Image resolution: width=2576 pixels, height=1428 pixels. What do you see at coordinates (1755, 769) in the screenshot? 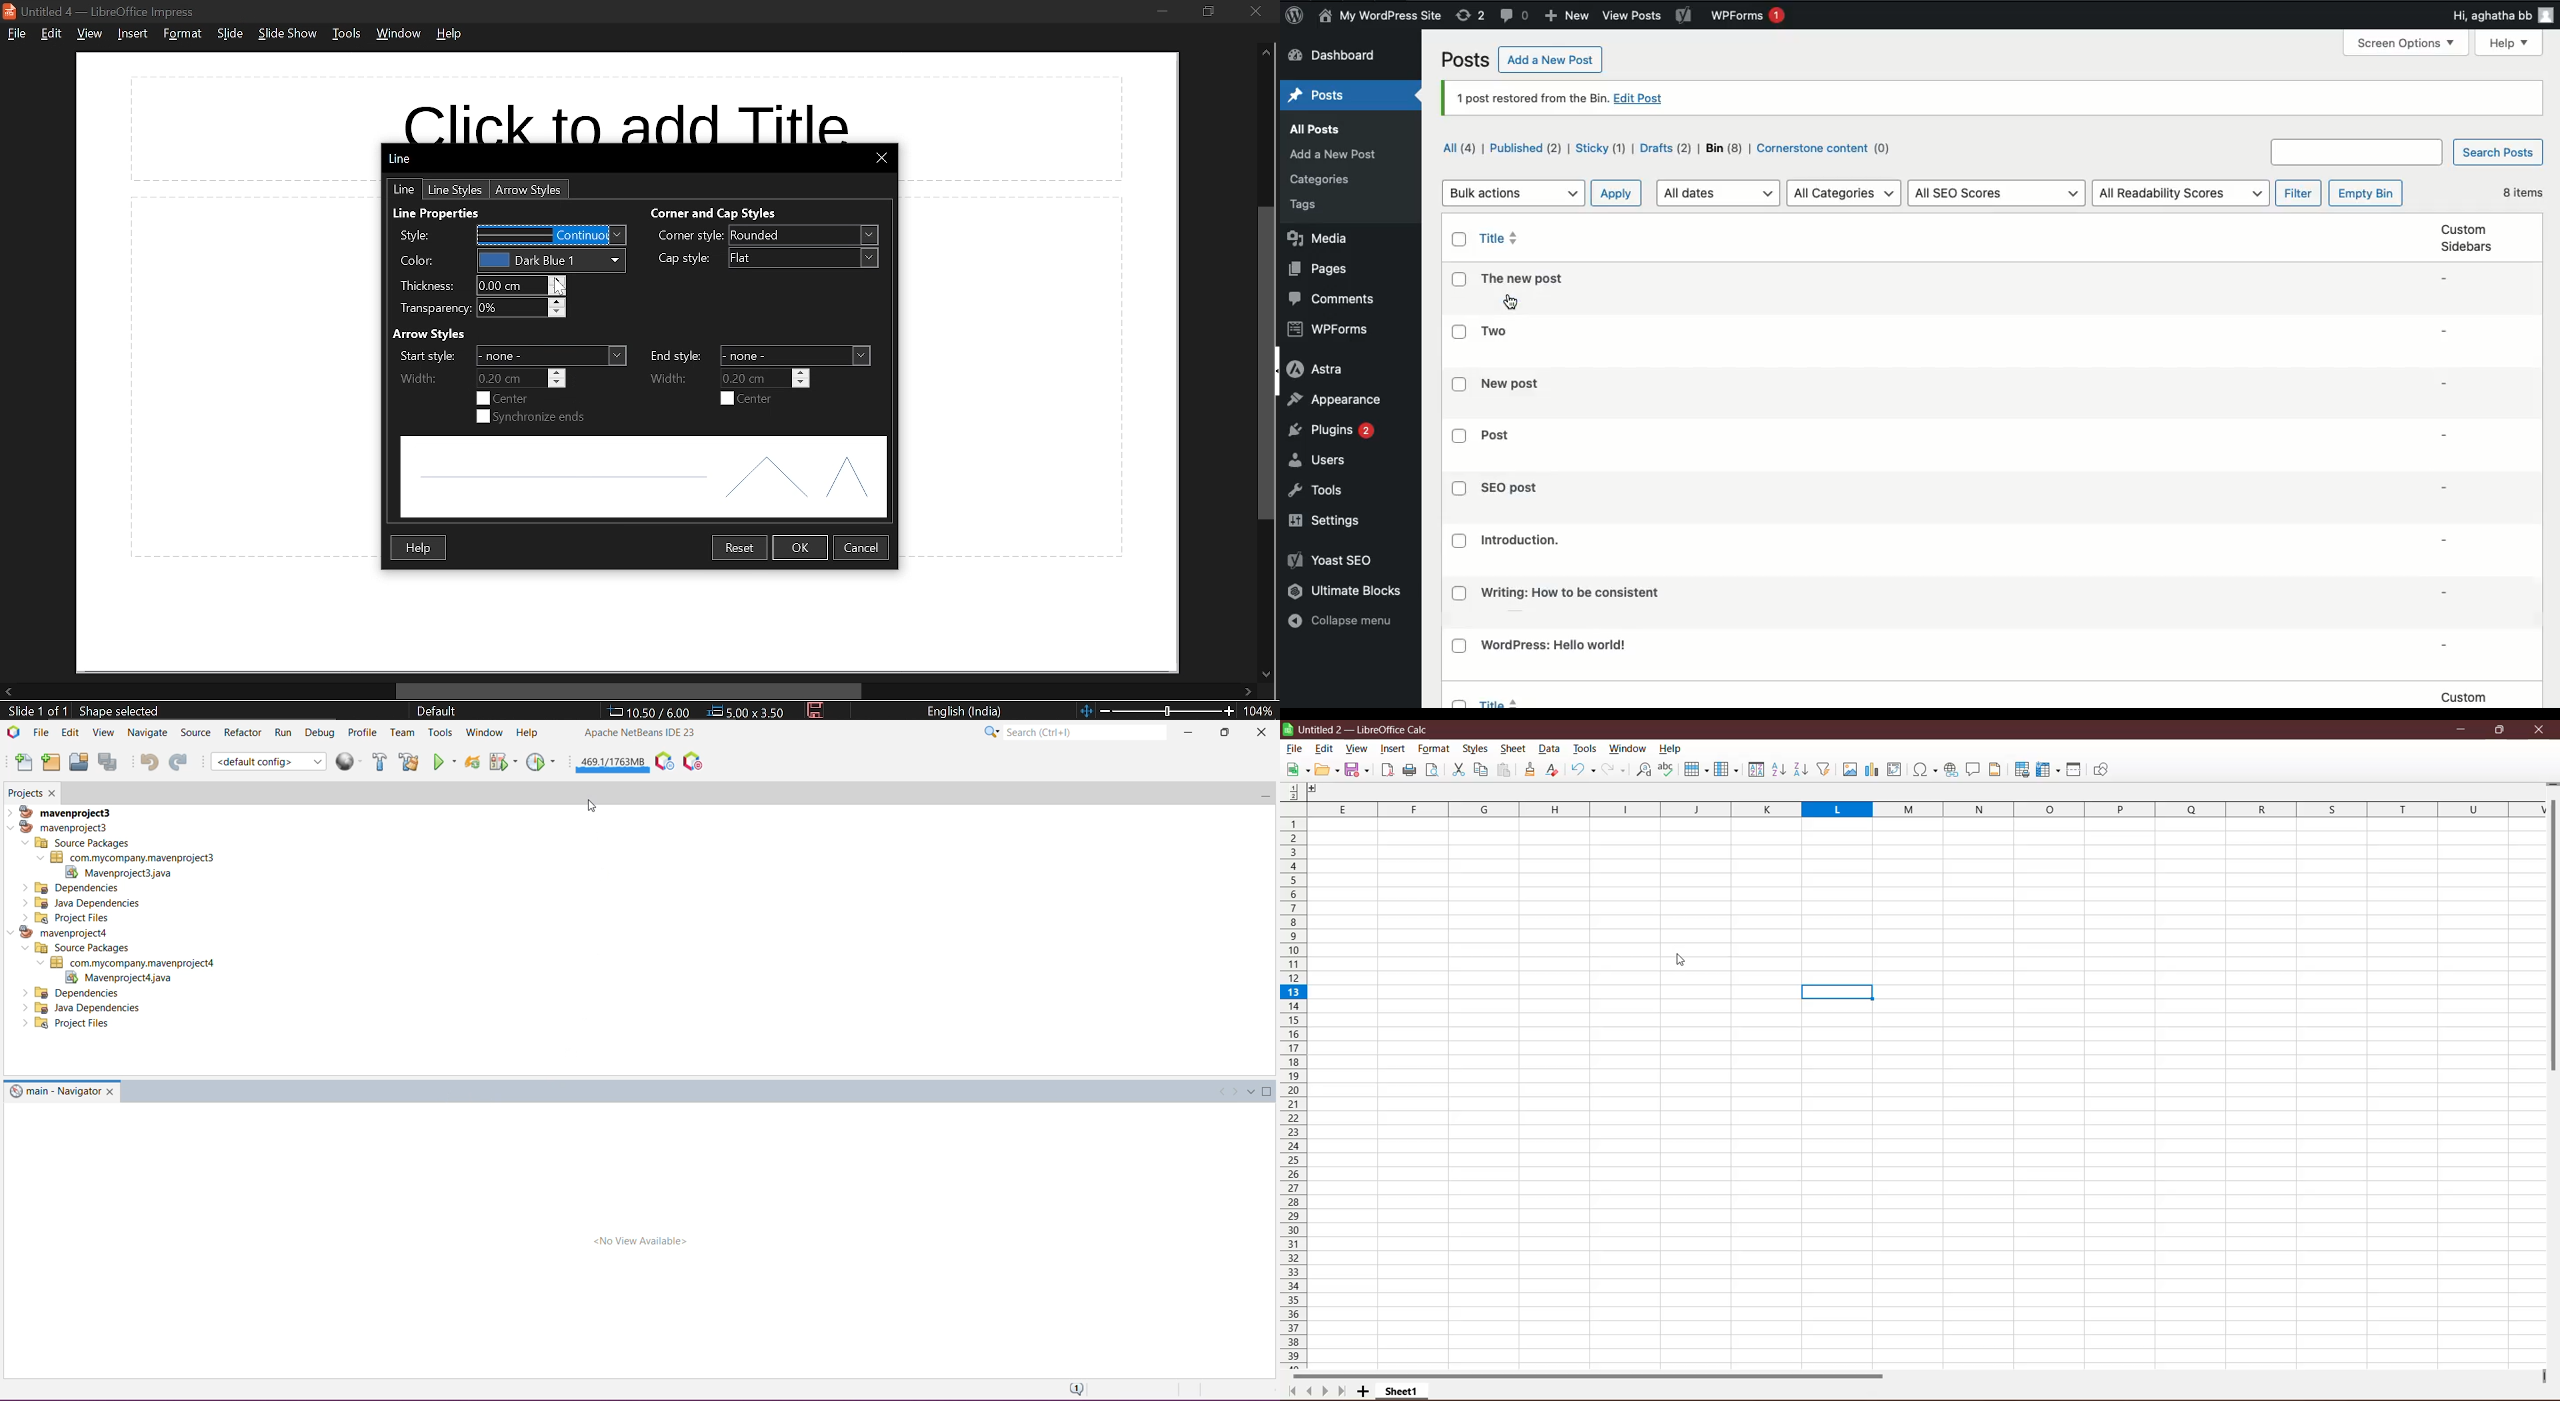
I see `Sort` at bounding box center [1755, 769].